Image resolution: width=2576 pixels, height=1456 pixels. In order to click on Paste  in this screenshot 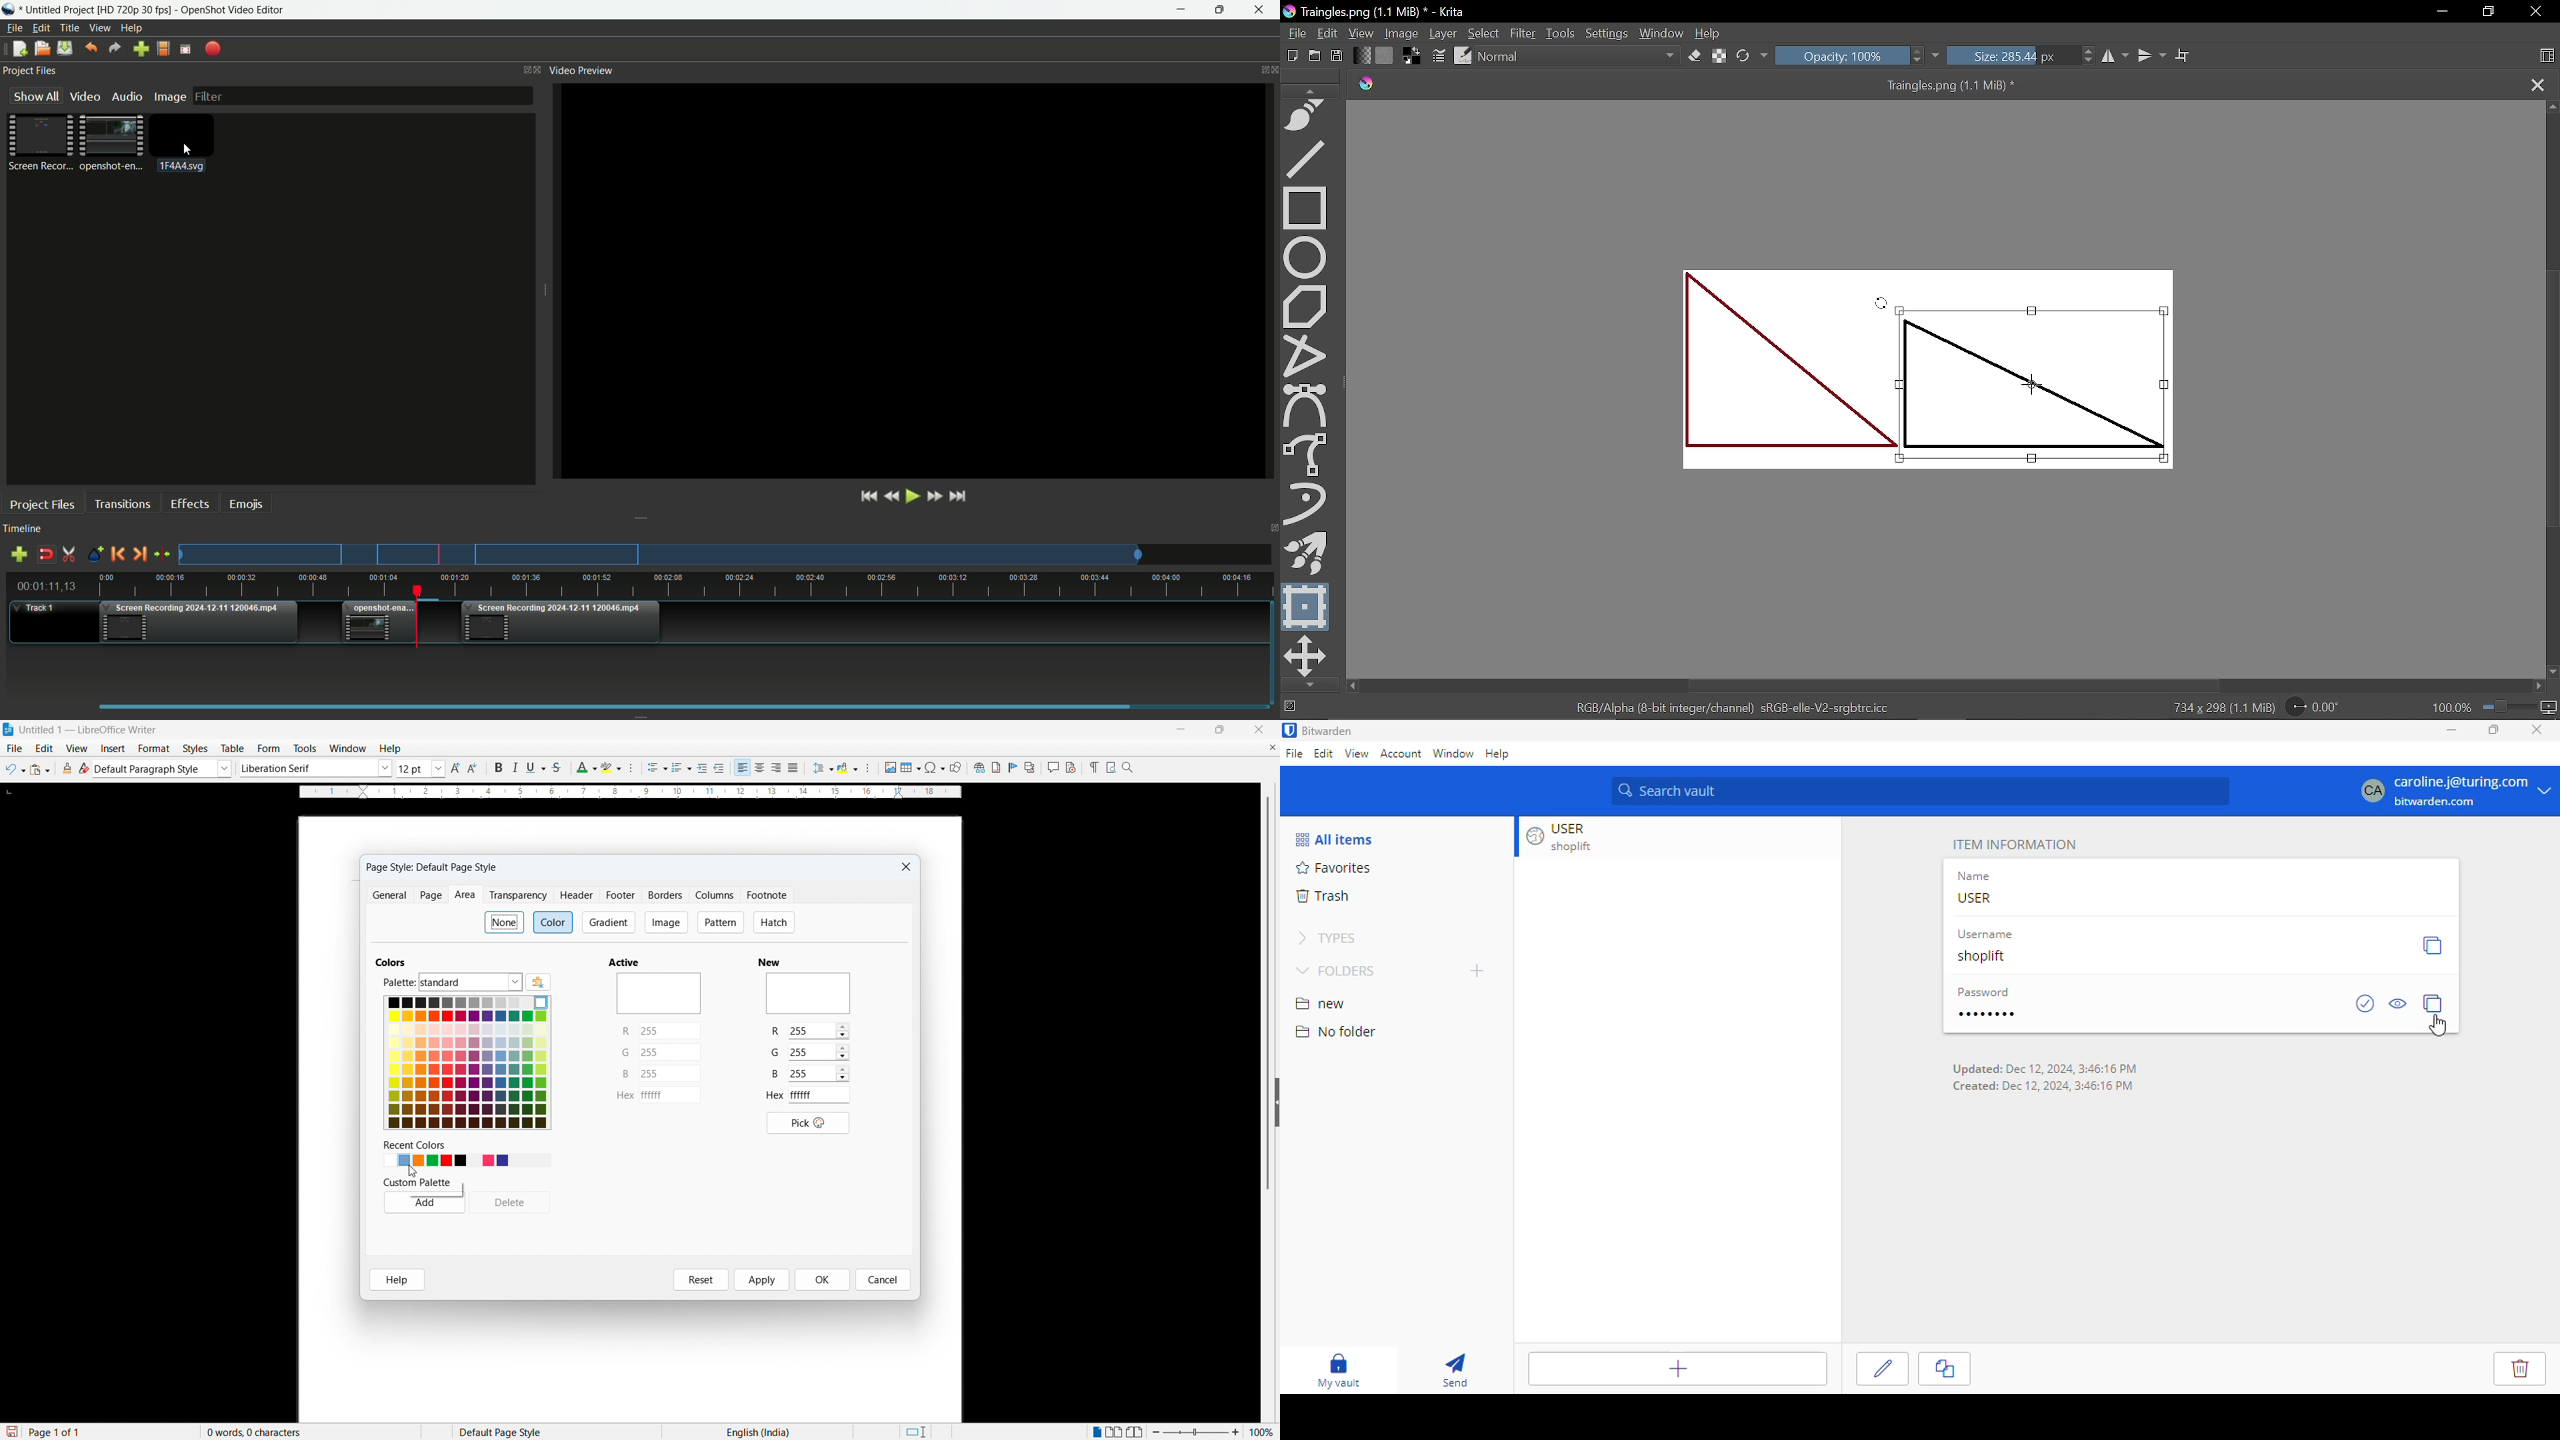, I will do `click(40, 769)`.